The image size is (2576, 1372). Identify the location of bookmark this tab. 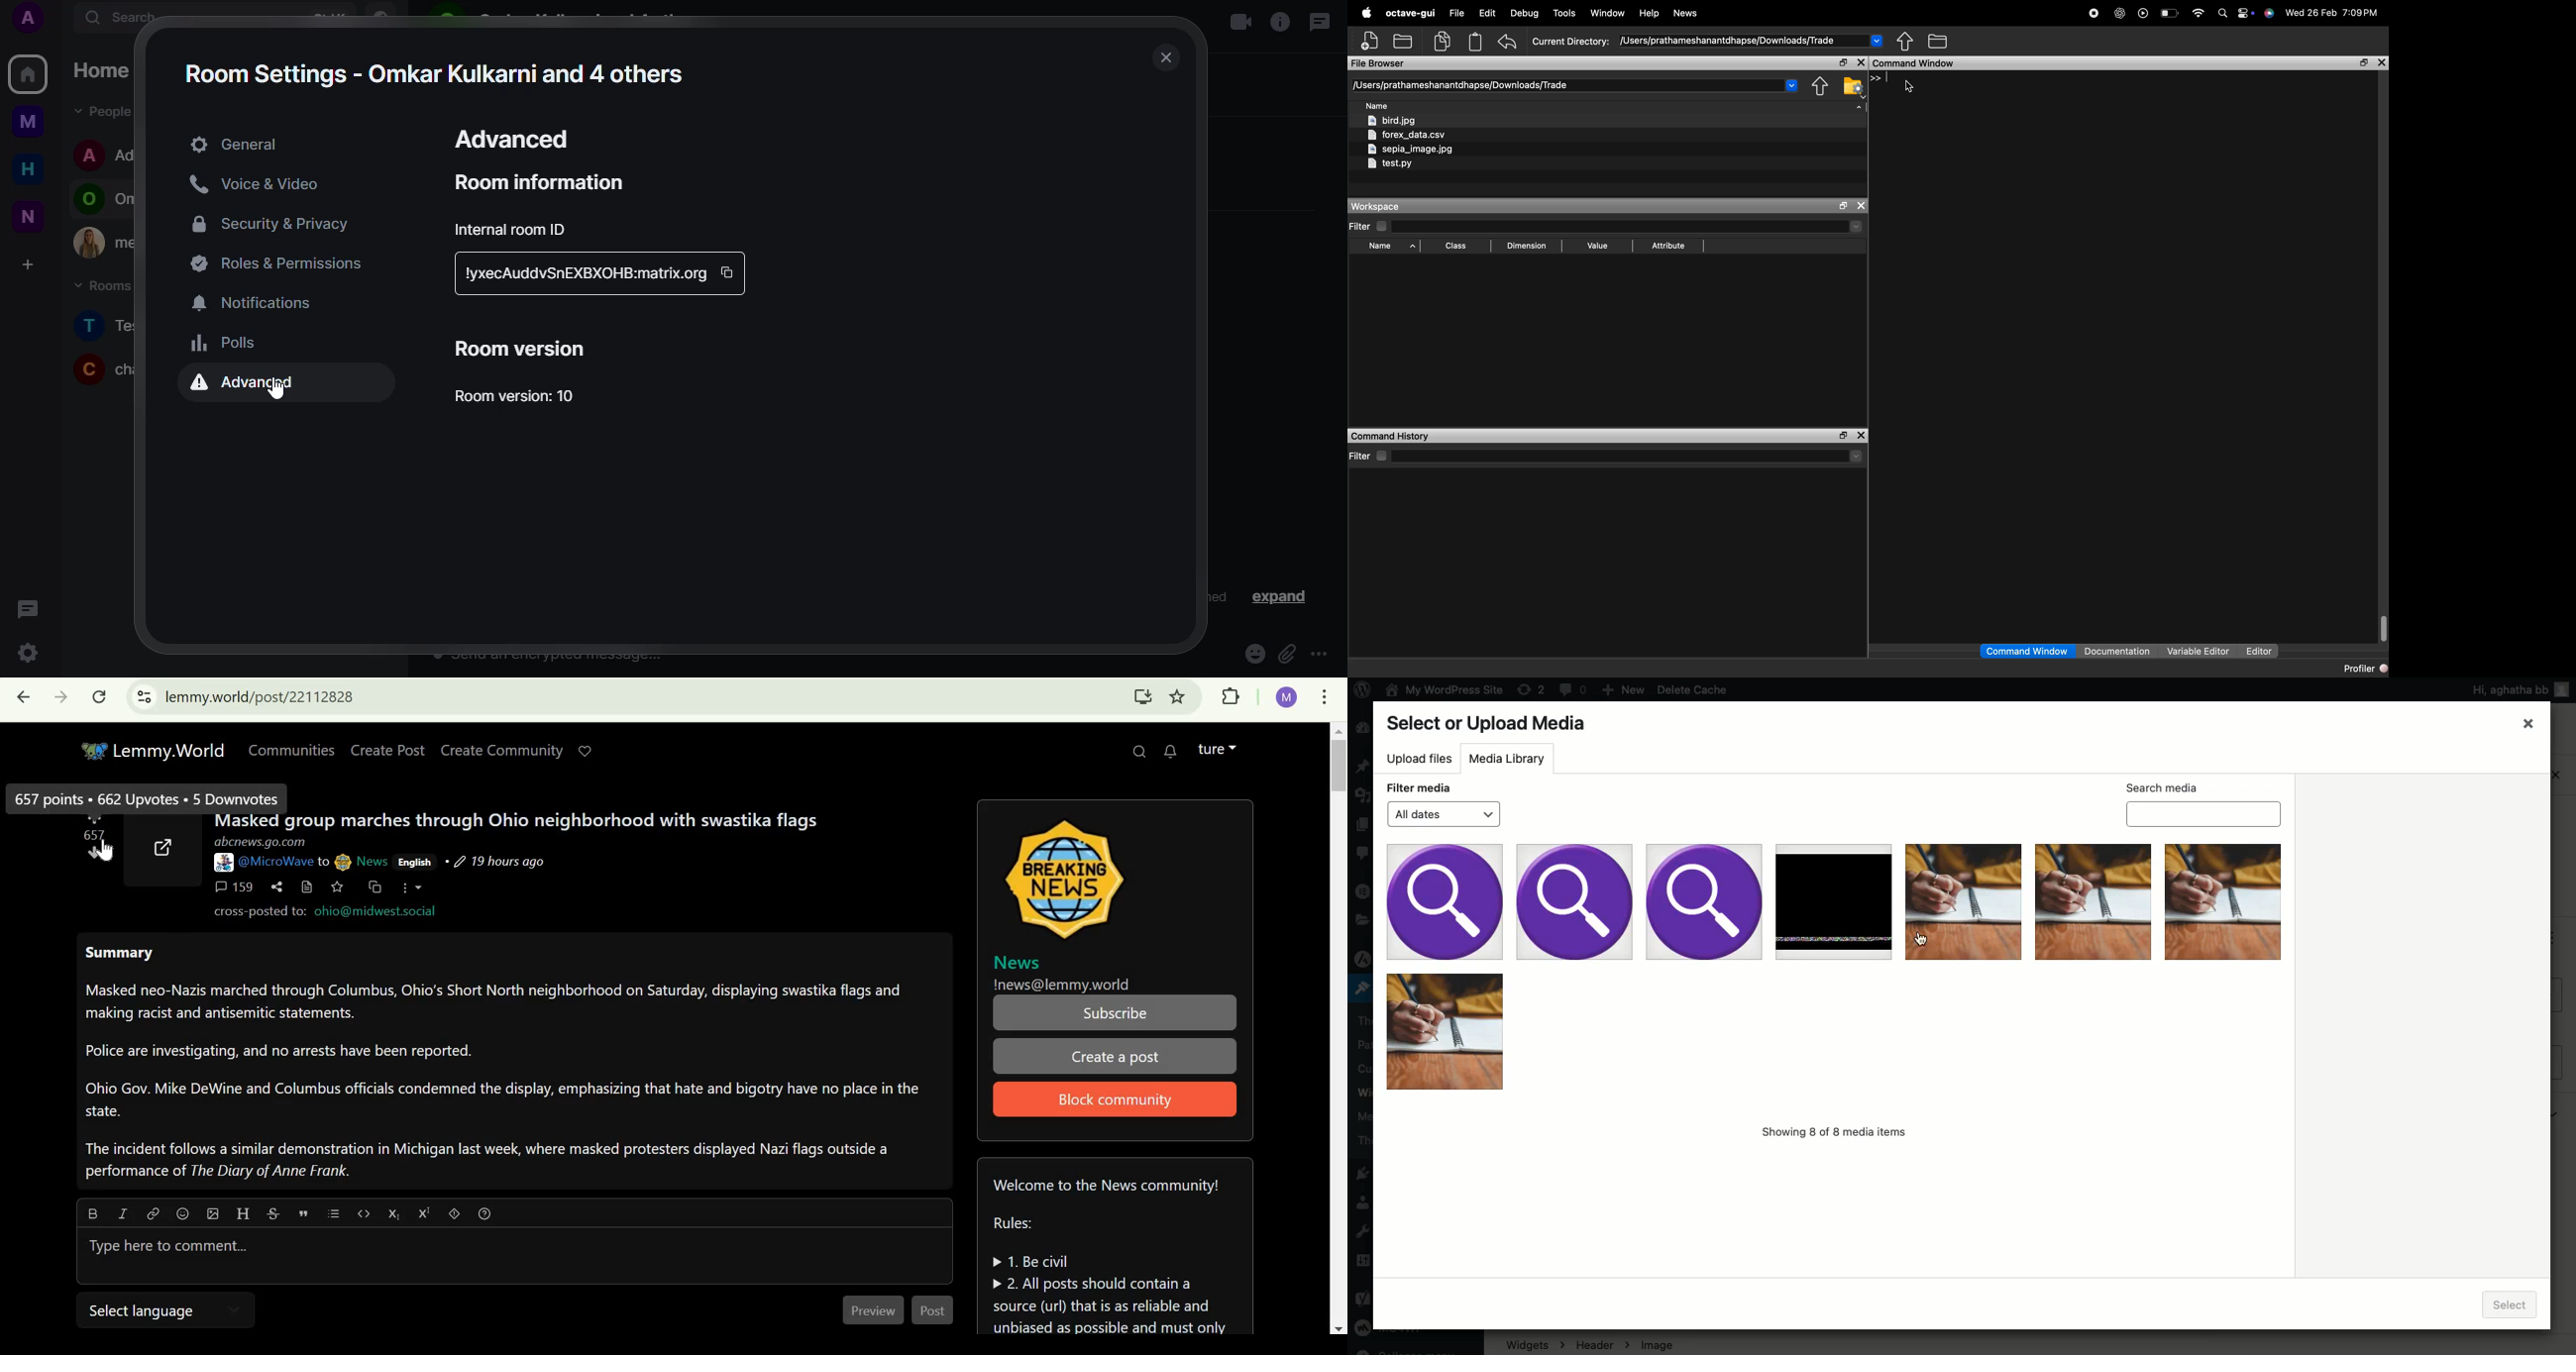
(1180, 696).